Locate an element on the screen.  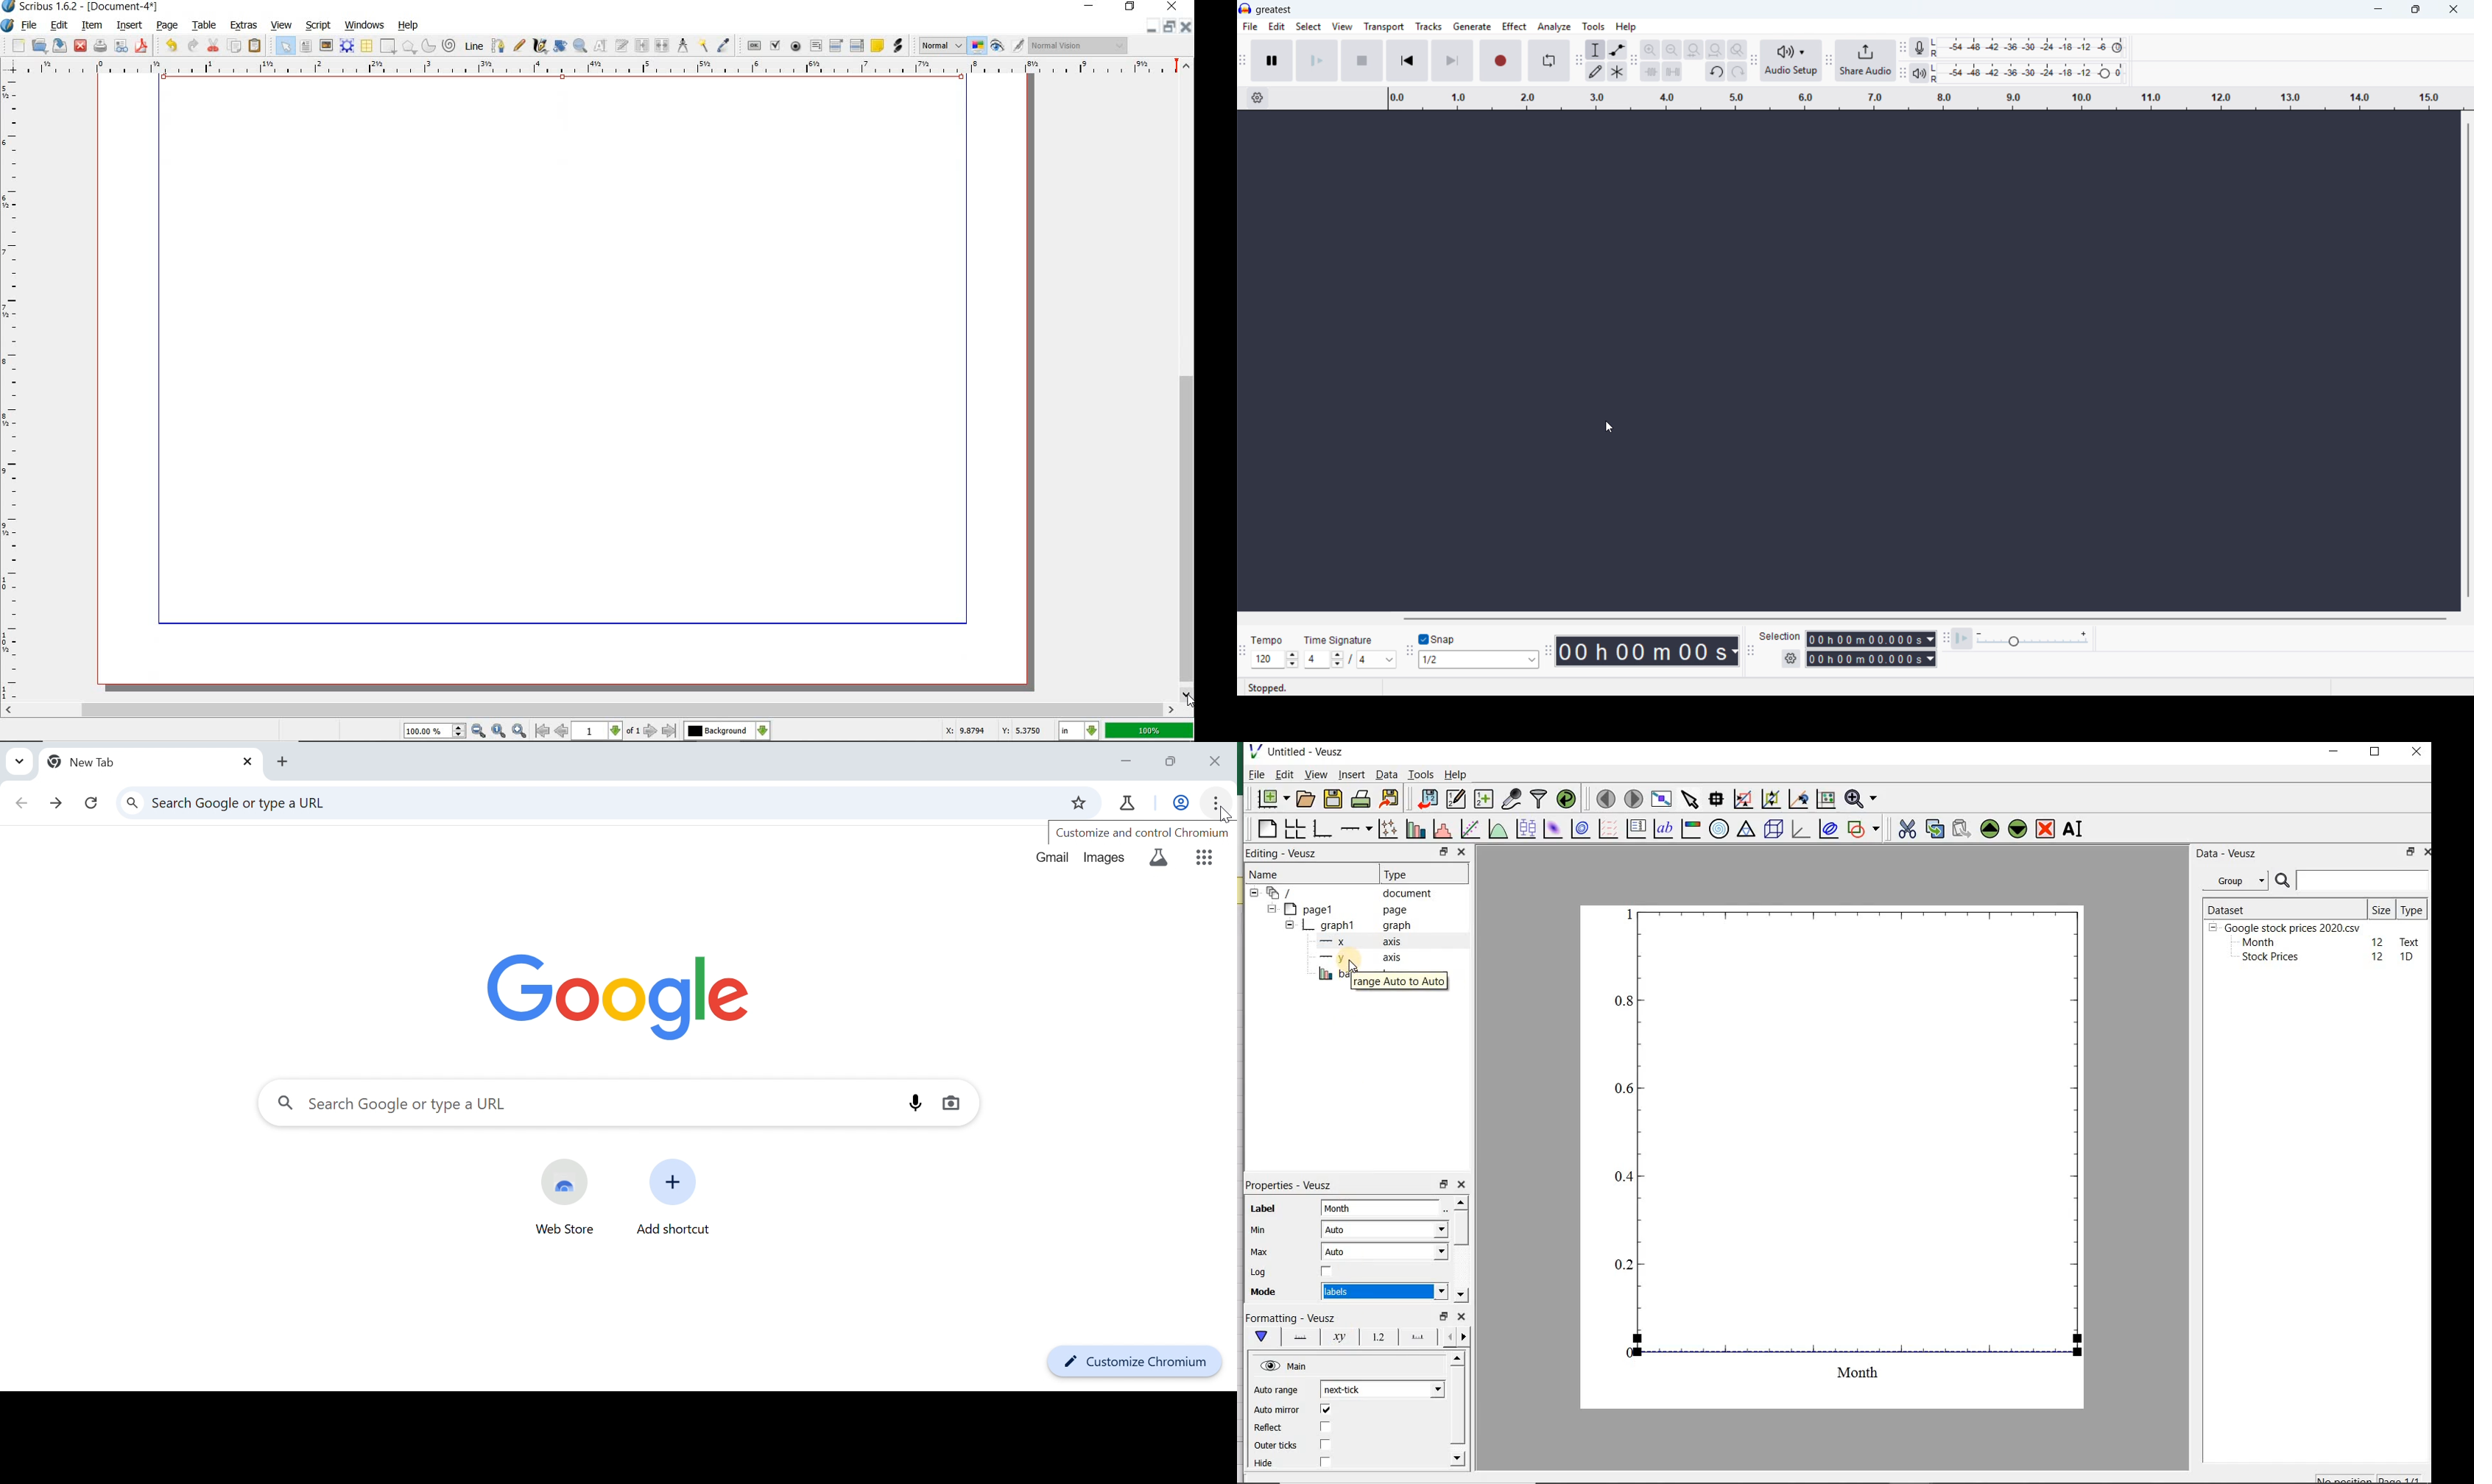
Tools toolbar  is located at coordinates (1578, 61).